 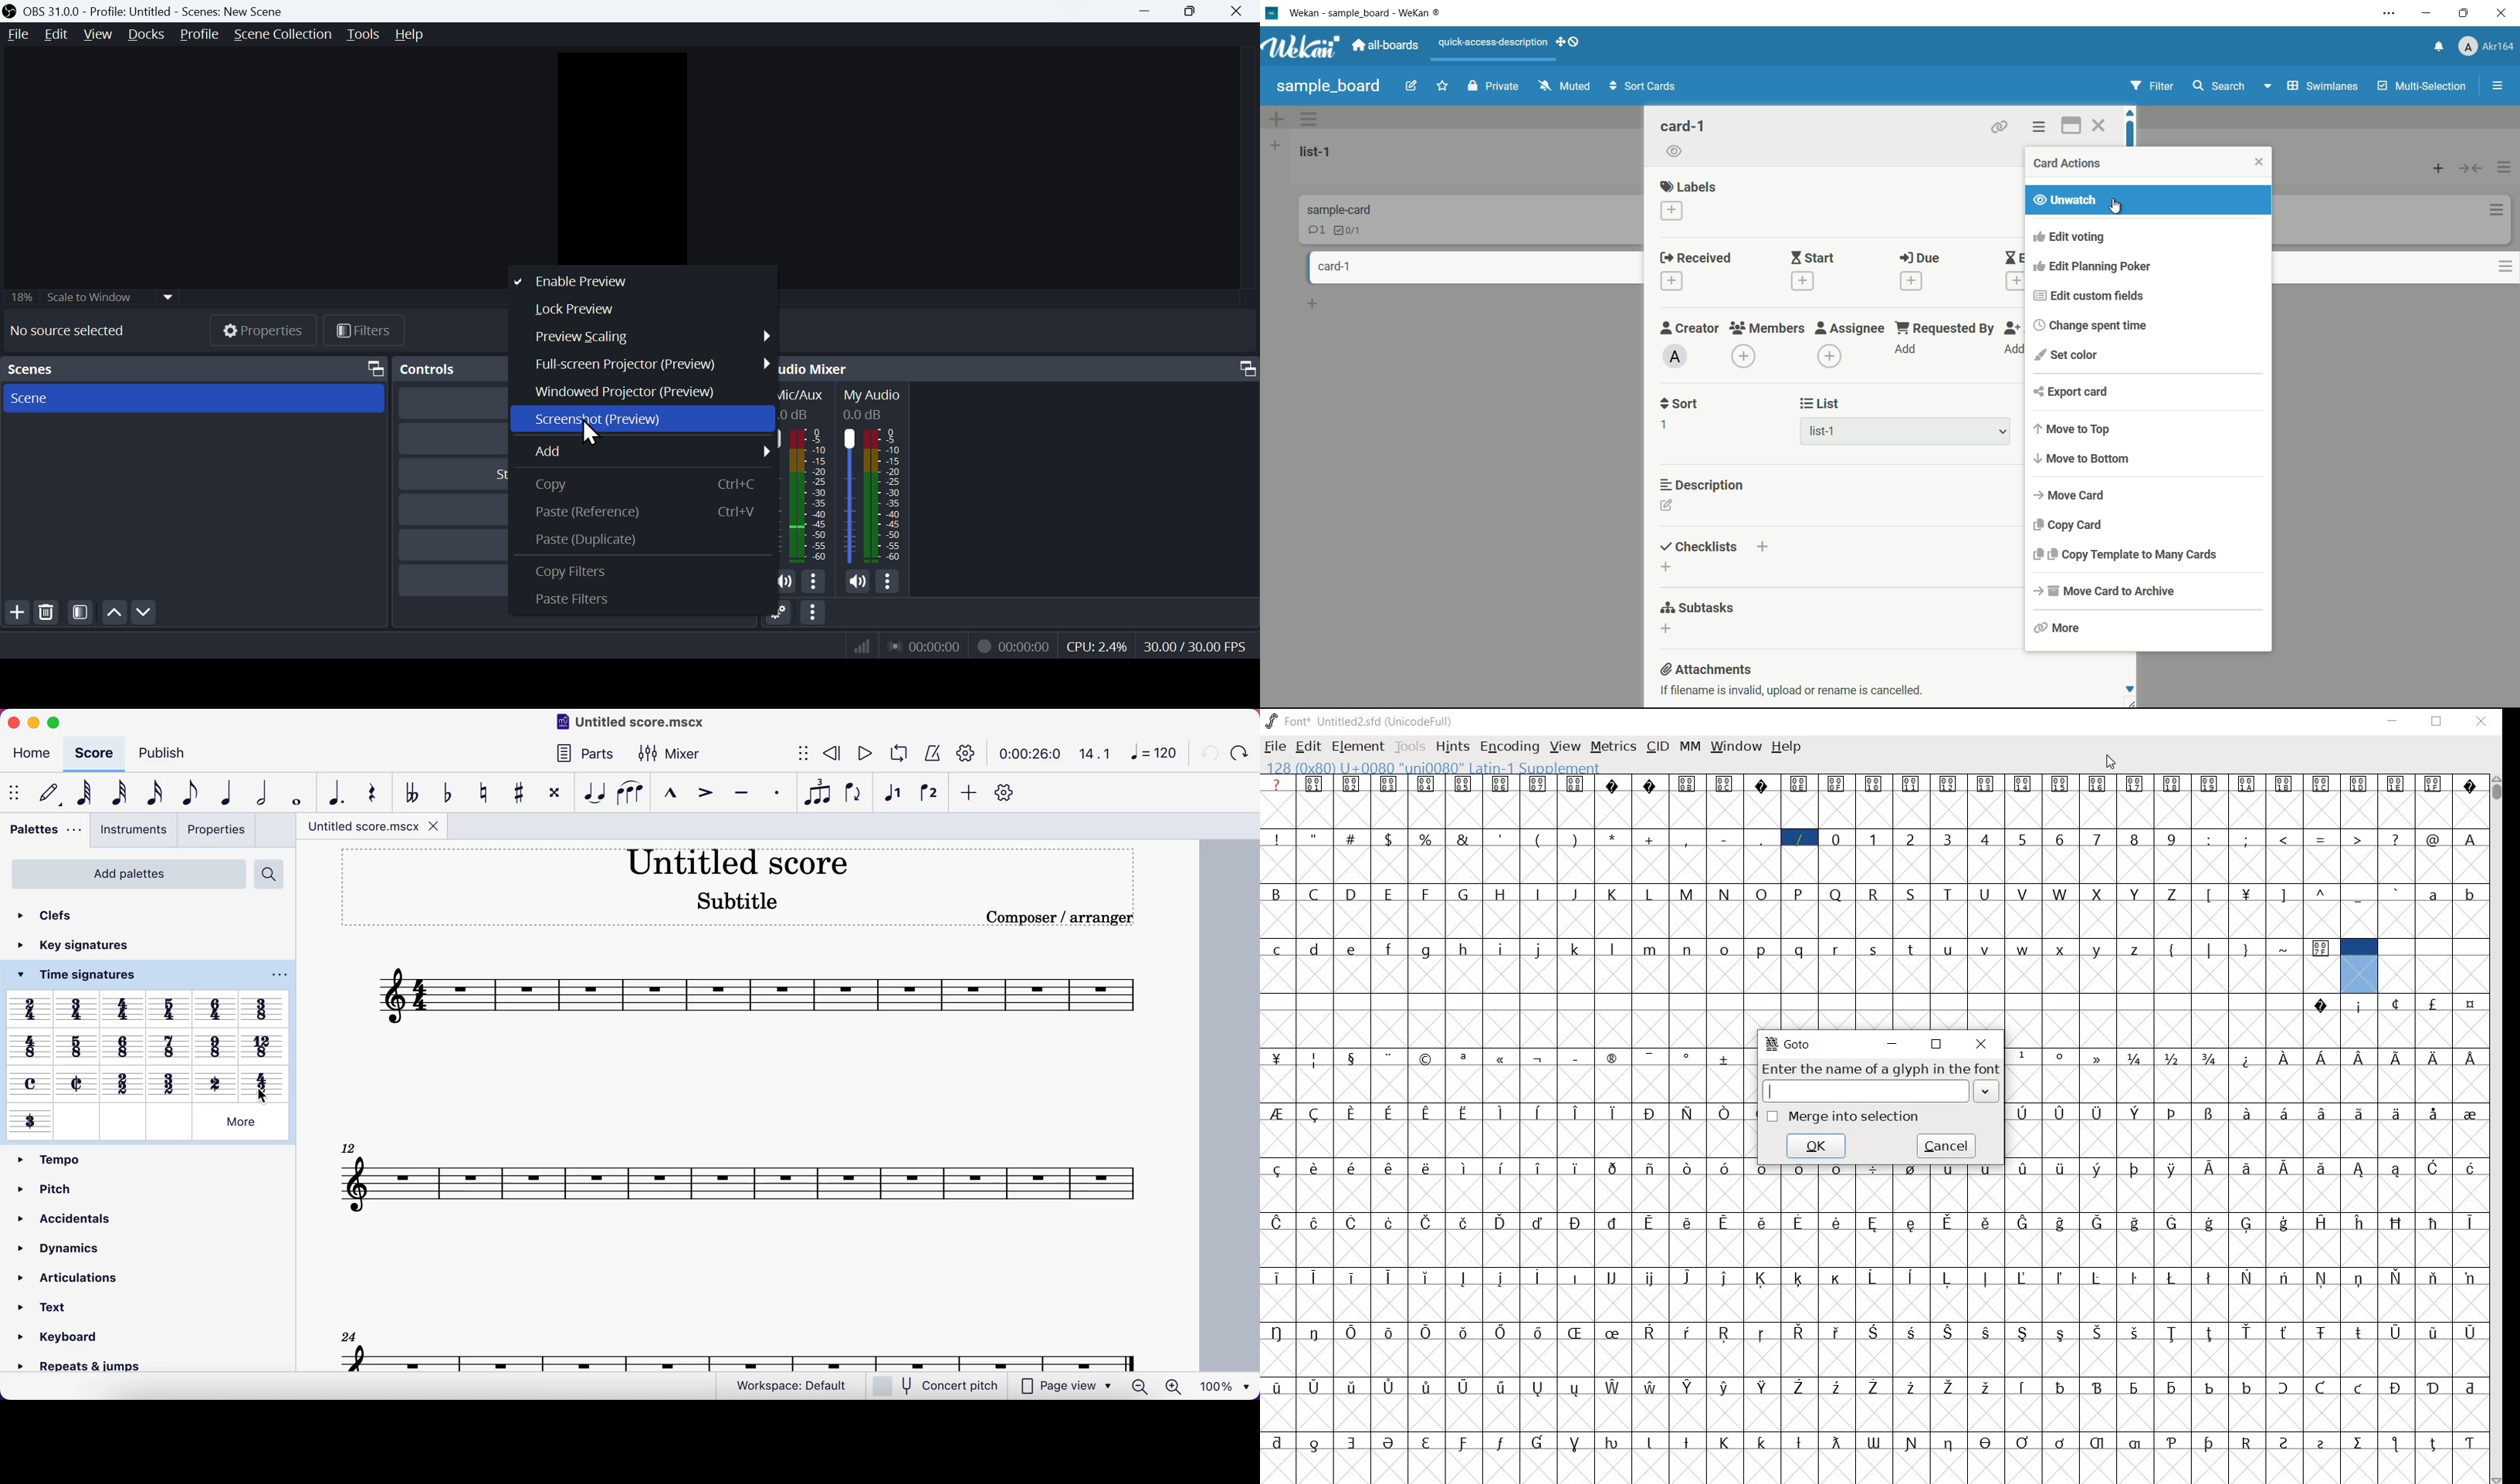 I want to click on Symbol, so click(x=1728, y=1441).